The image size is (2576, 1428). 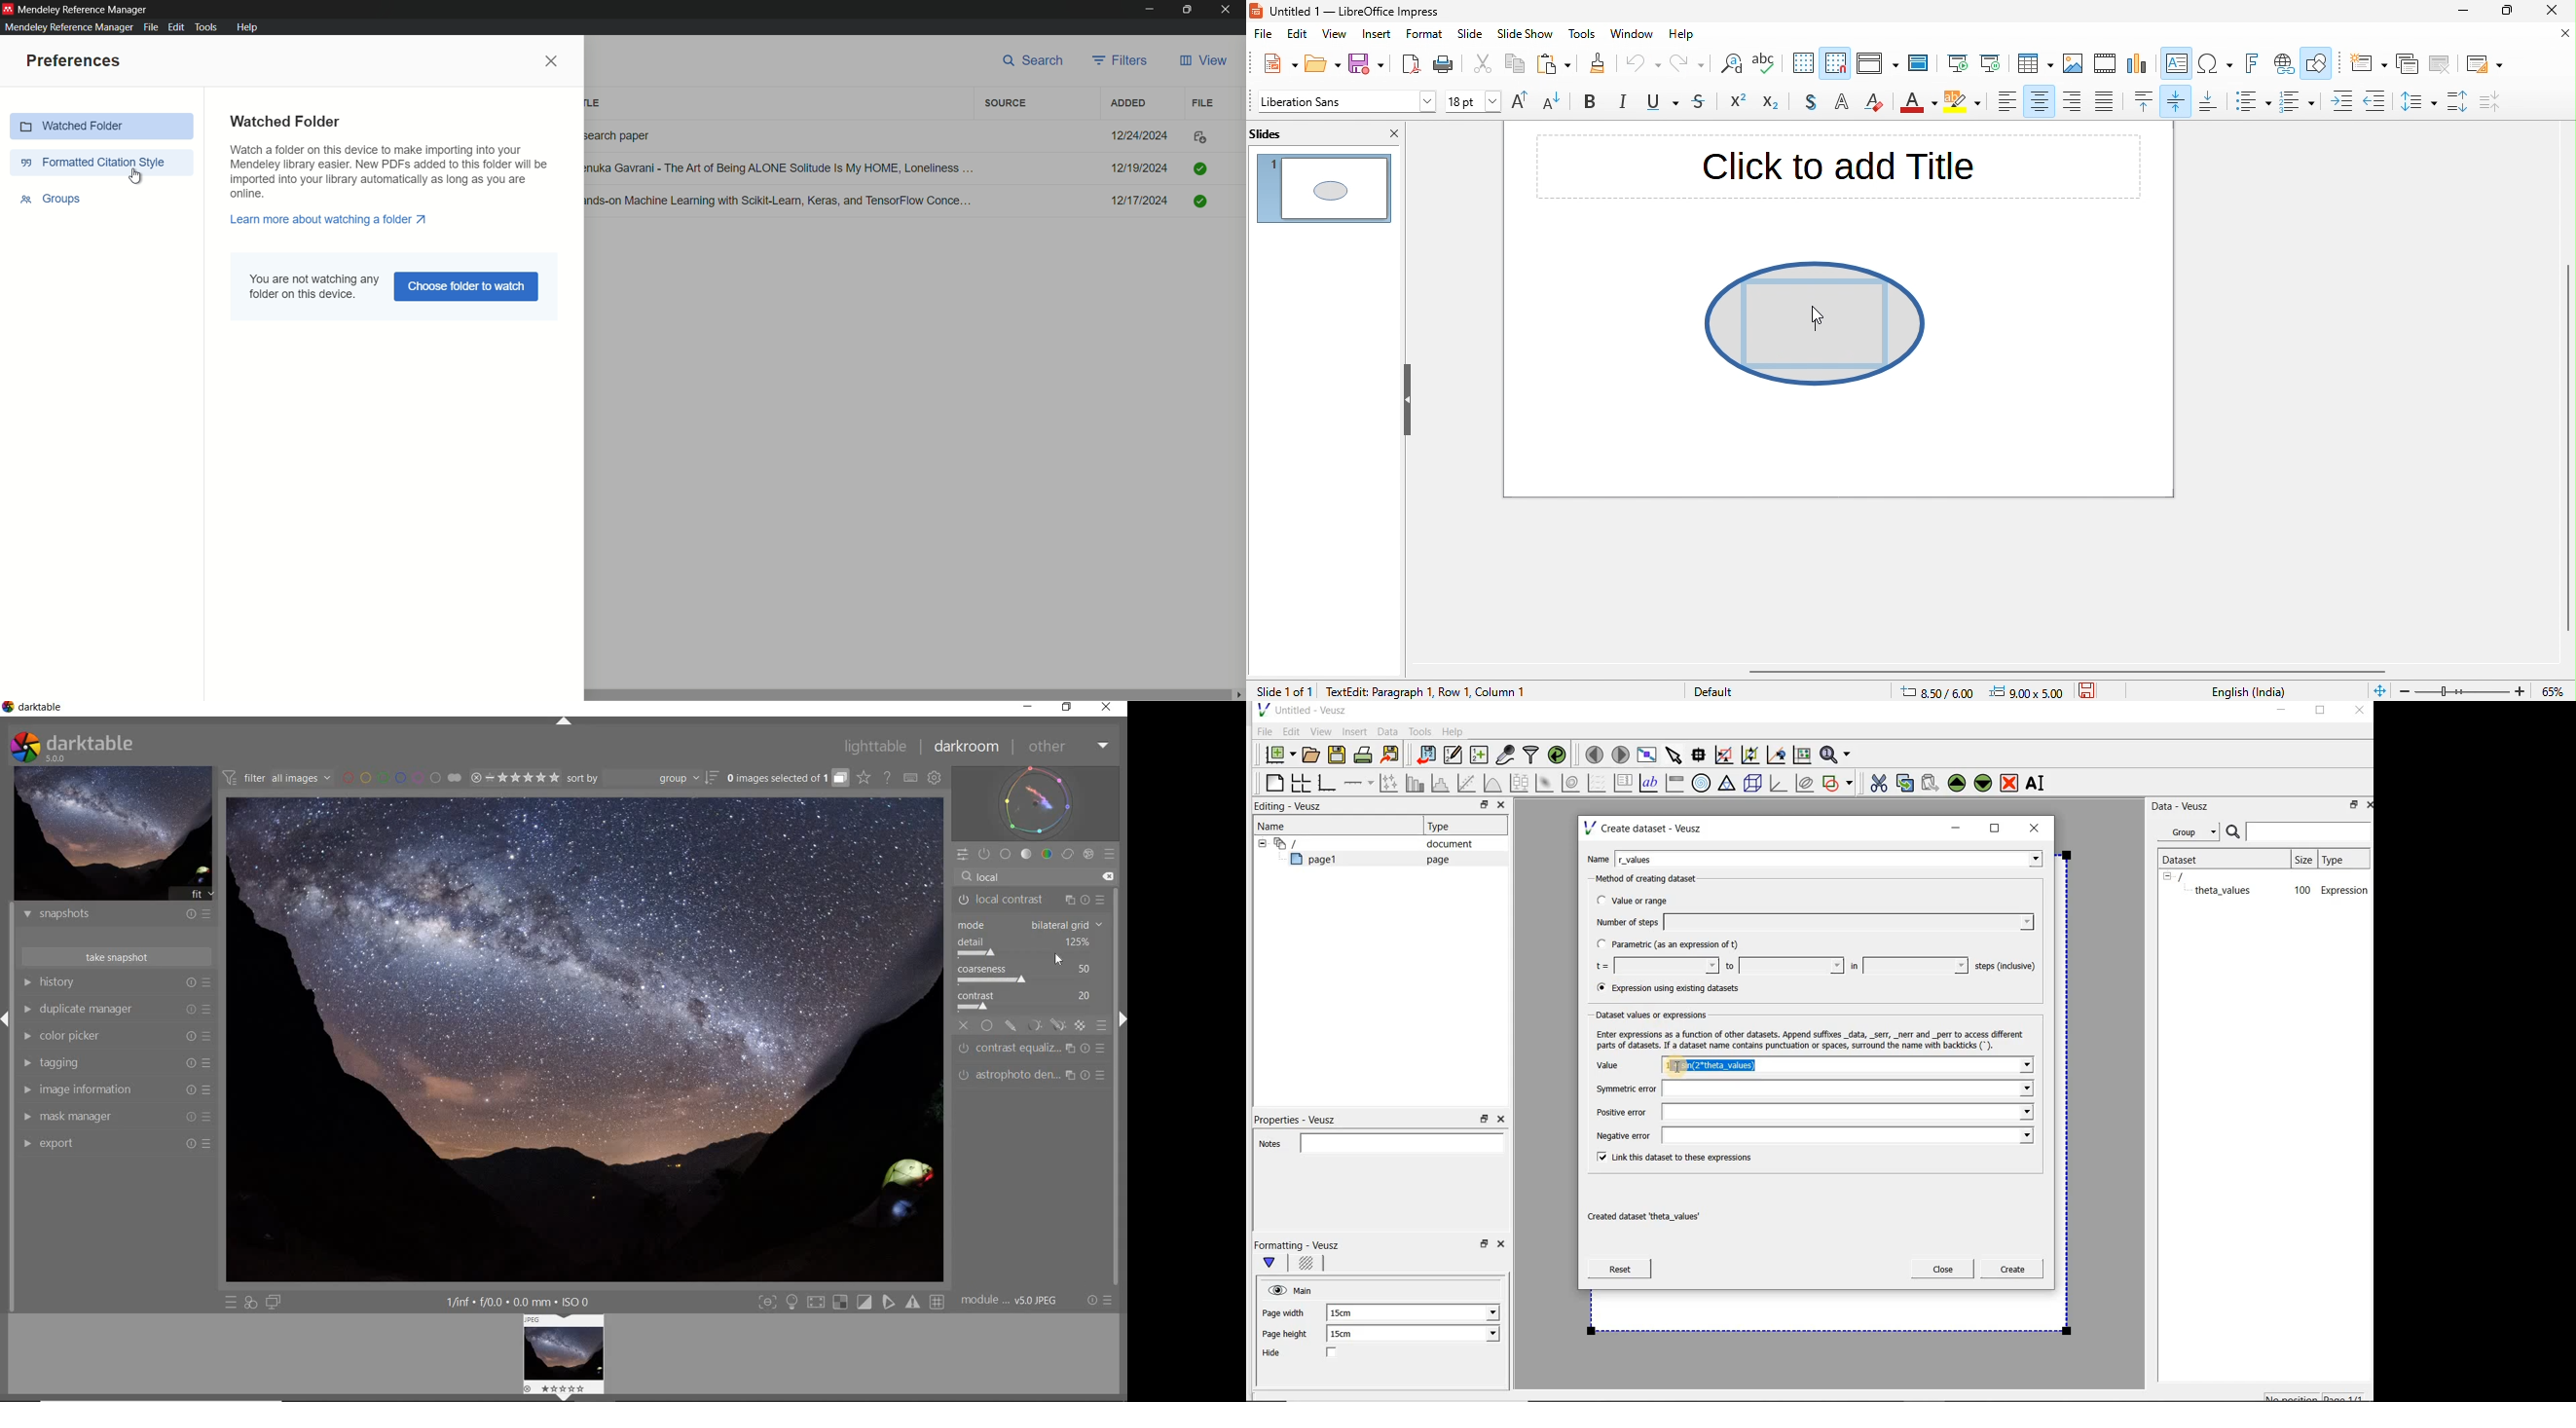 I want to click on CLICK TO CHANGE THE OVERLAYS SHOWN ON THUMBNAILS, so click(x=865, y=778).